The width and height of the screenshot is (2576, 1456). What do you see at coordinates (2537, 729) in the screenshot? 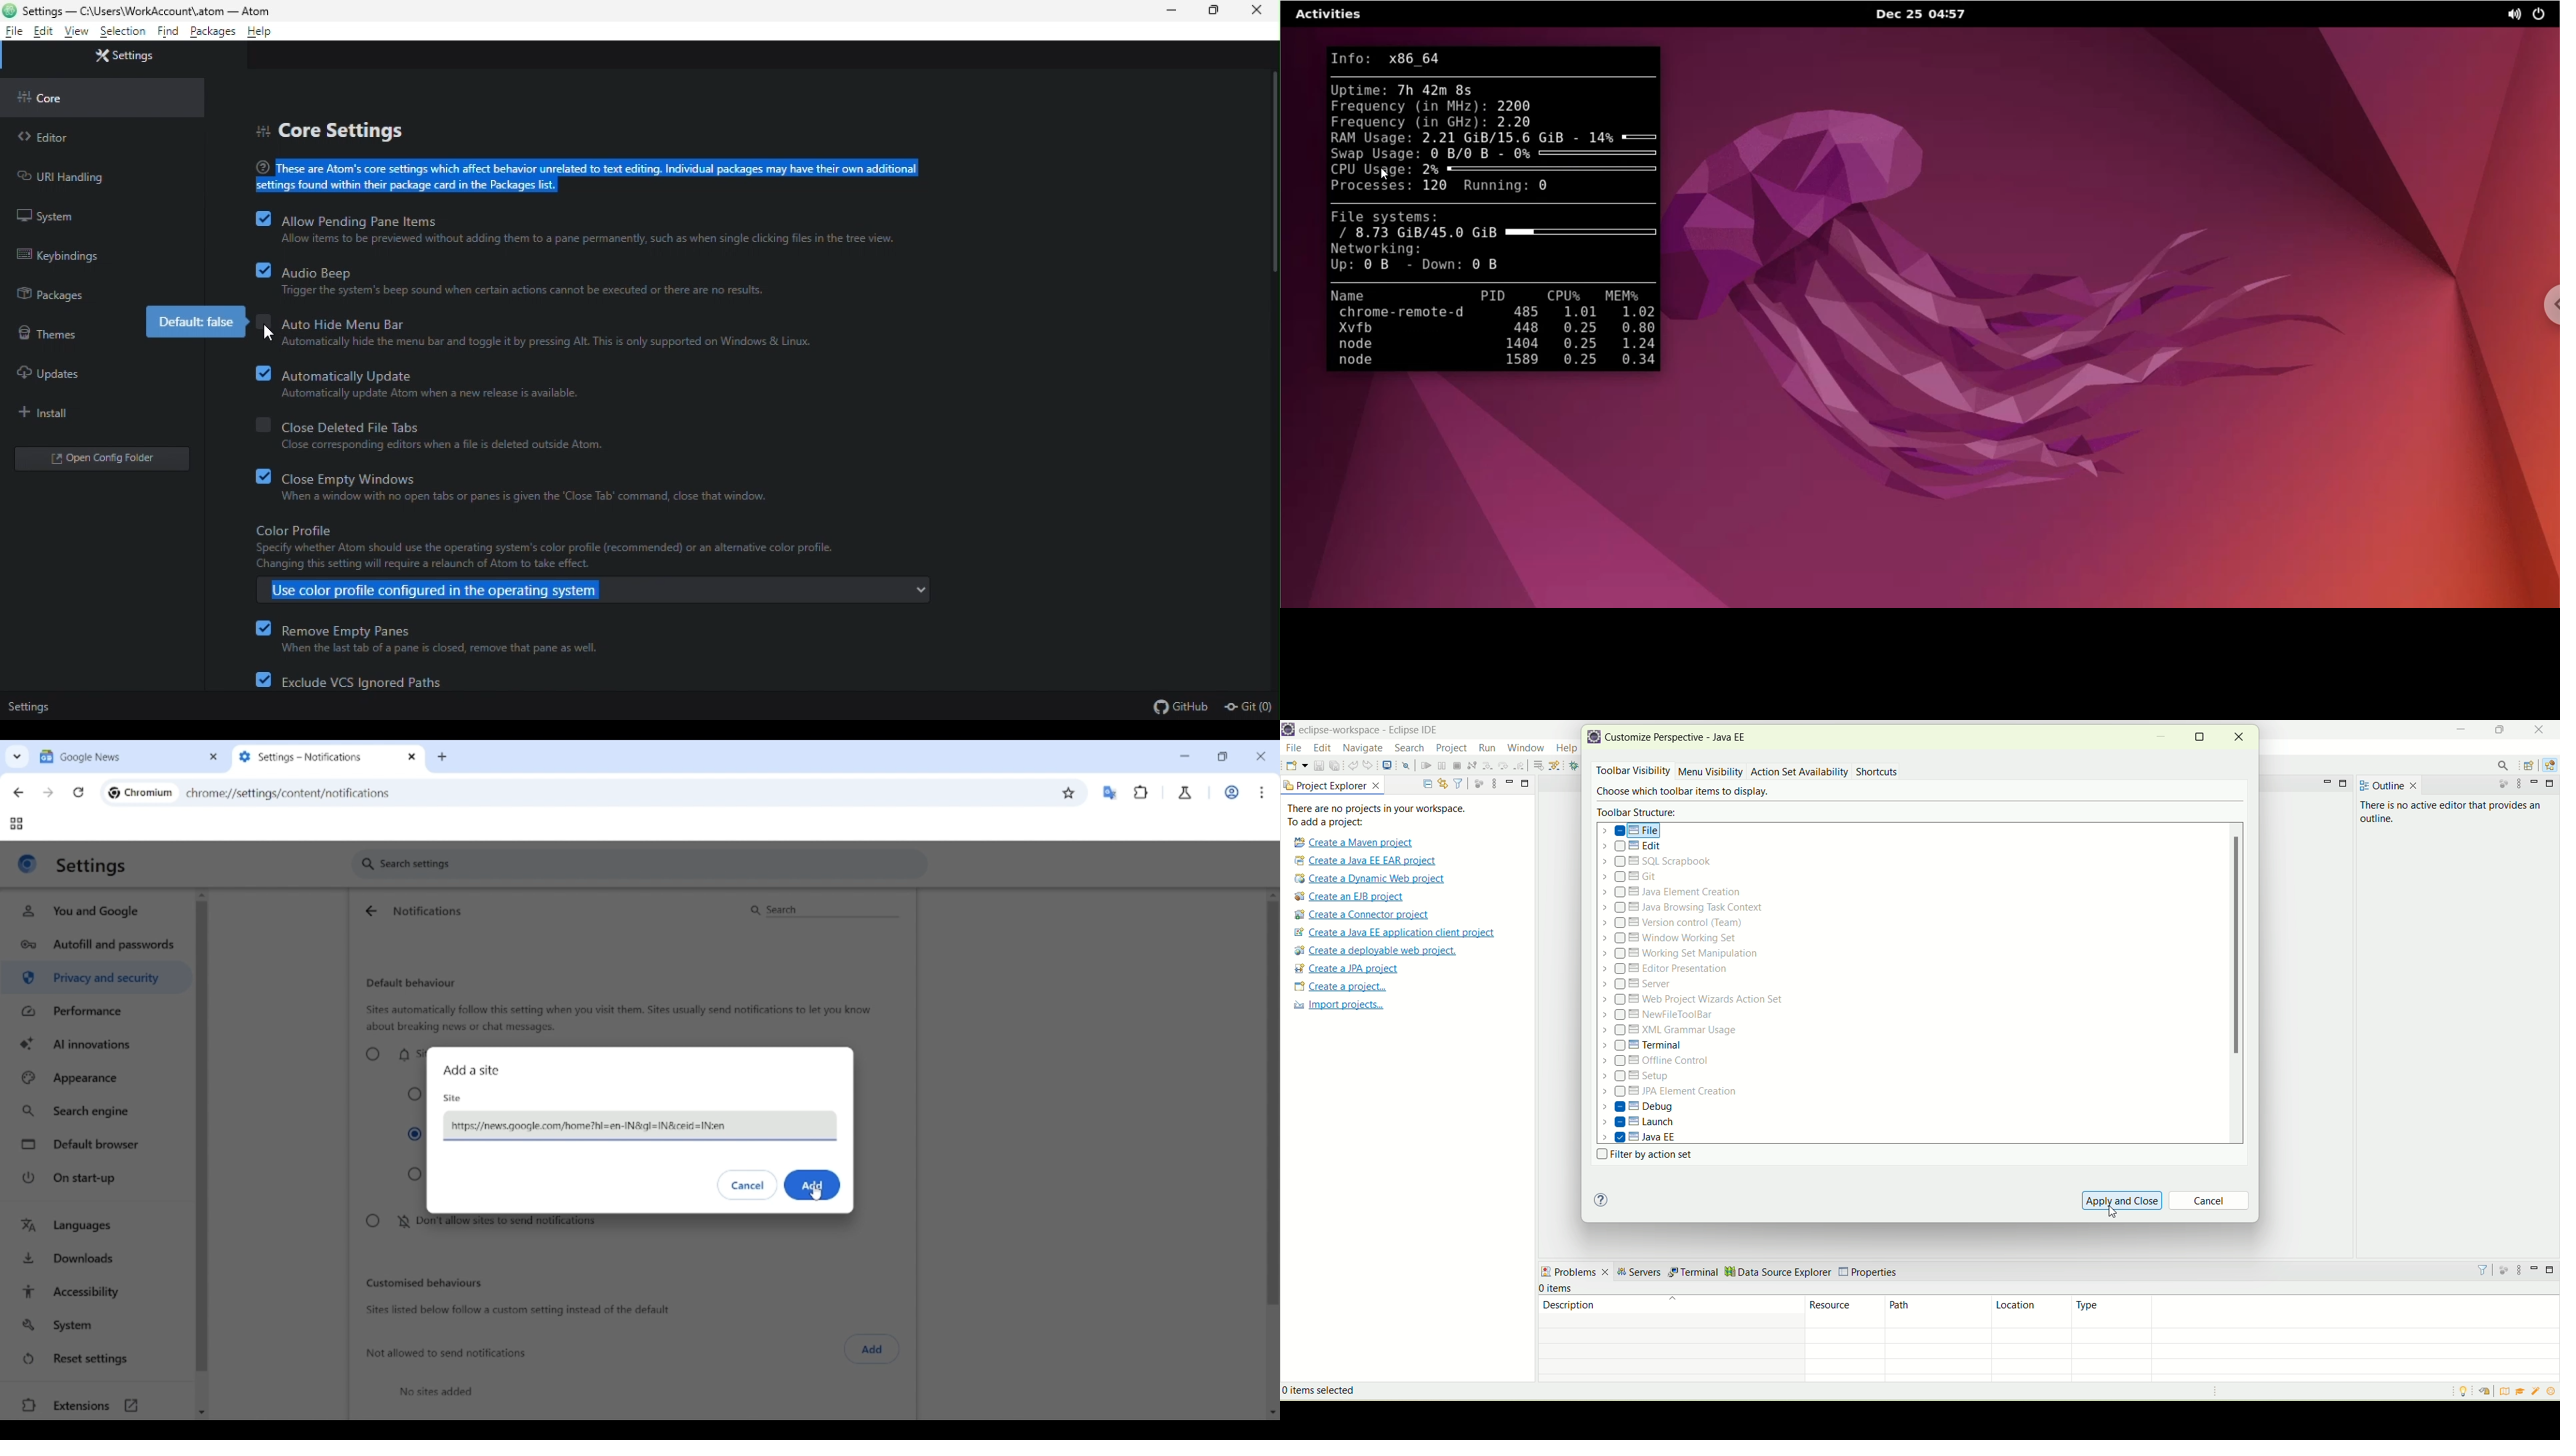
I see `close` at bounding box center [2537, 729].